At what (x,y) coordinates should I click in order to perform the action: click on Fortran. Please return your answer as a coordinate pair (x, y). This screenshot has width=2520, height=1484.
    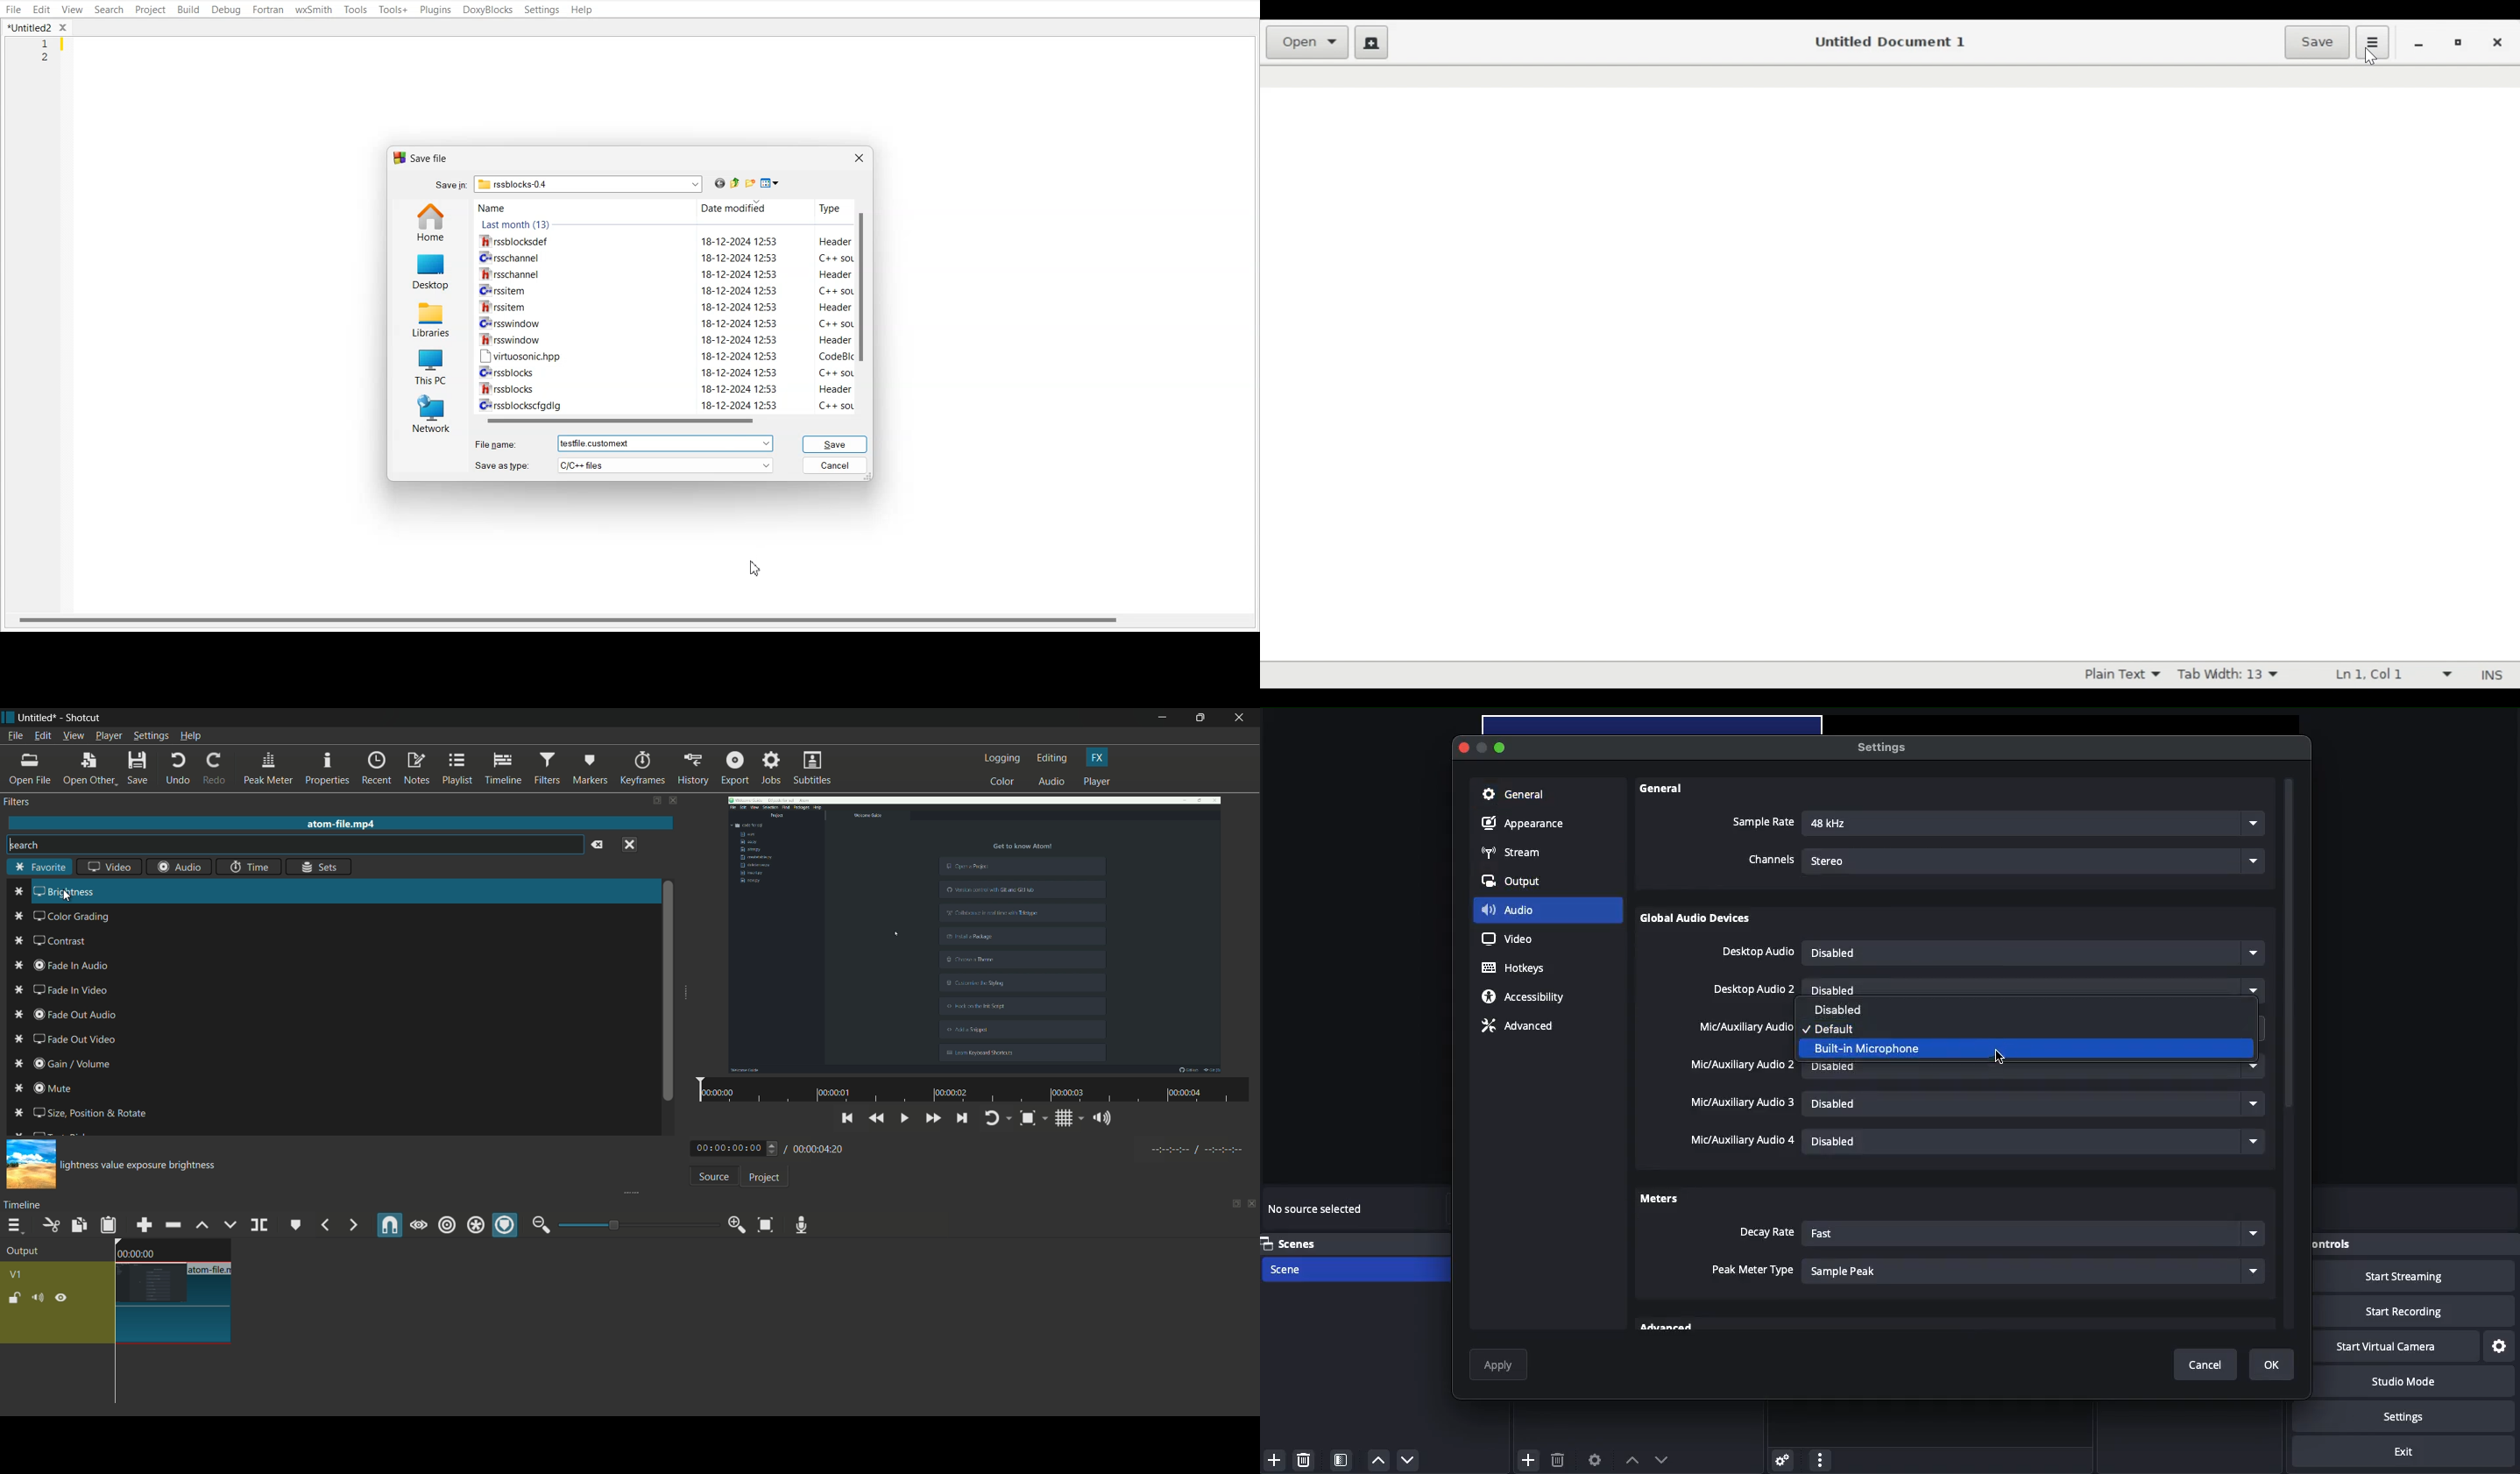
    Looking at the image, I should click on (268, 9).